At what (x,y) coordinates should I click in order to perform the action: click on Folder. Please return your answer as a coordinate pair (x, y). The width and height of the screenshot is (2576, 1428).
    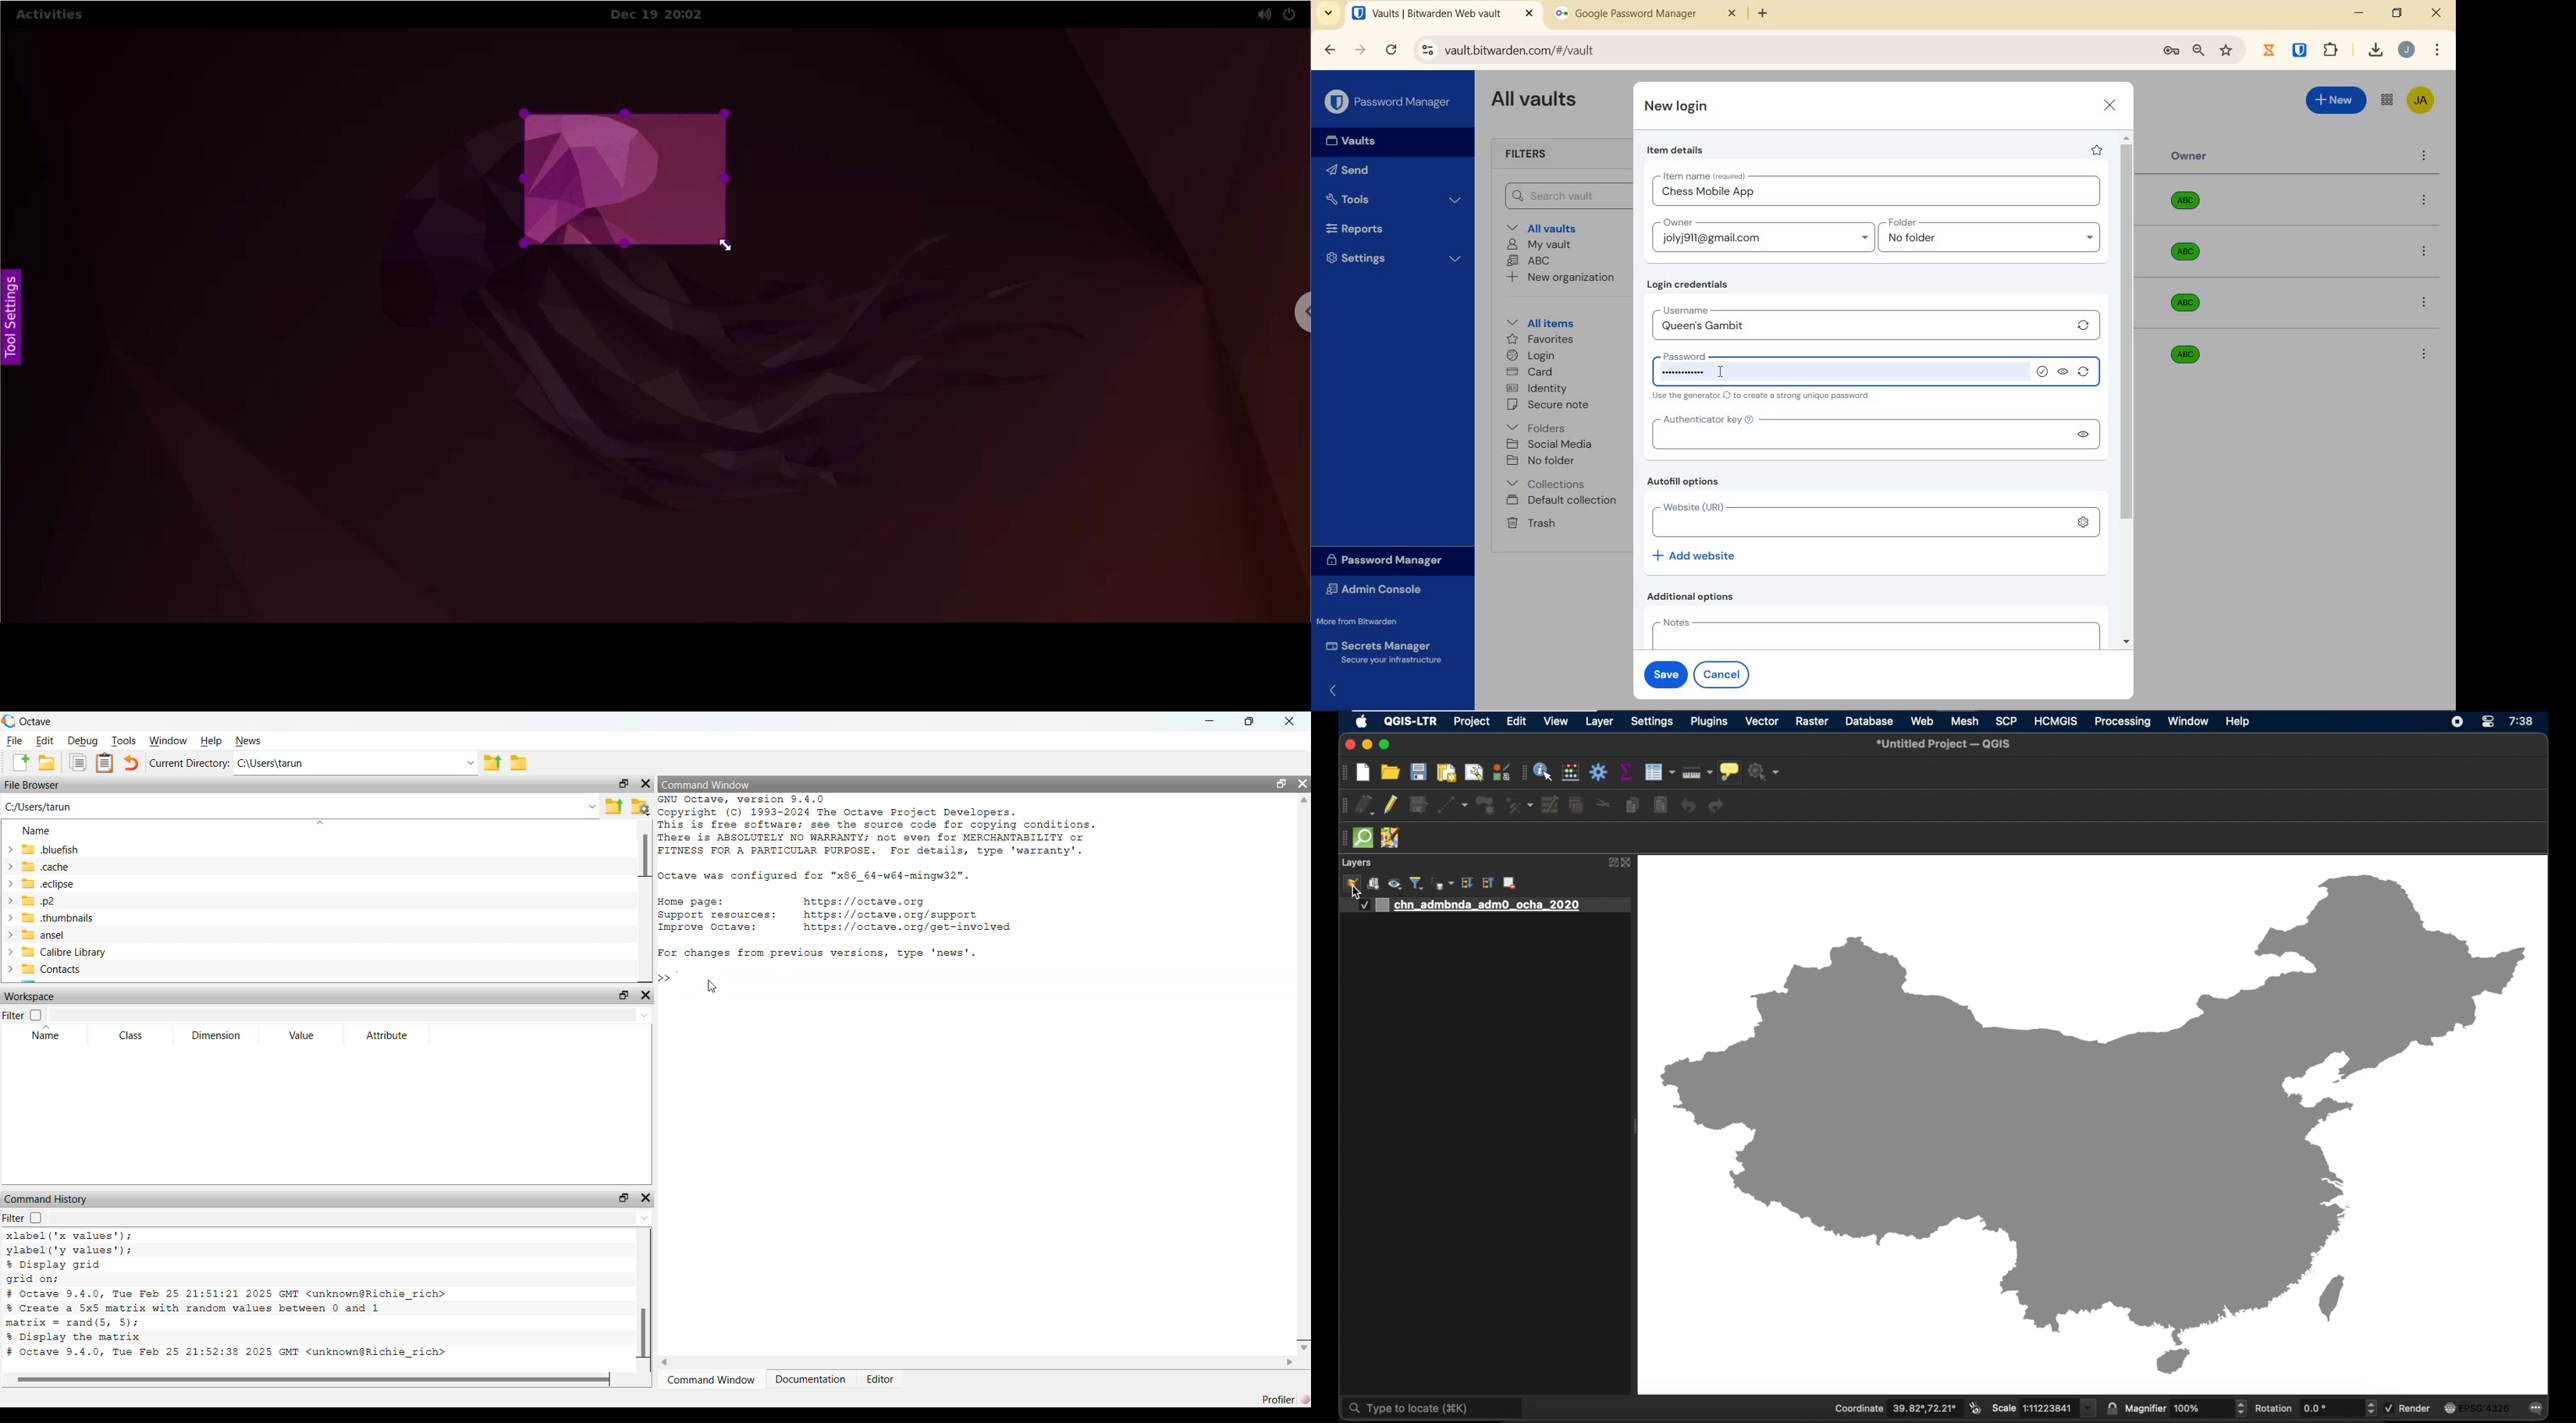
    Looking at the image, I should click on (1985, 223).